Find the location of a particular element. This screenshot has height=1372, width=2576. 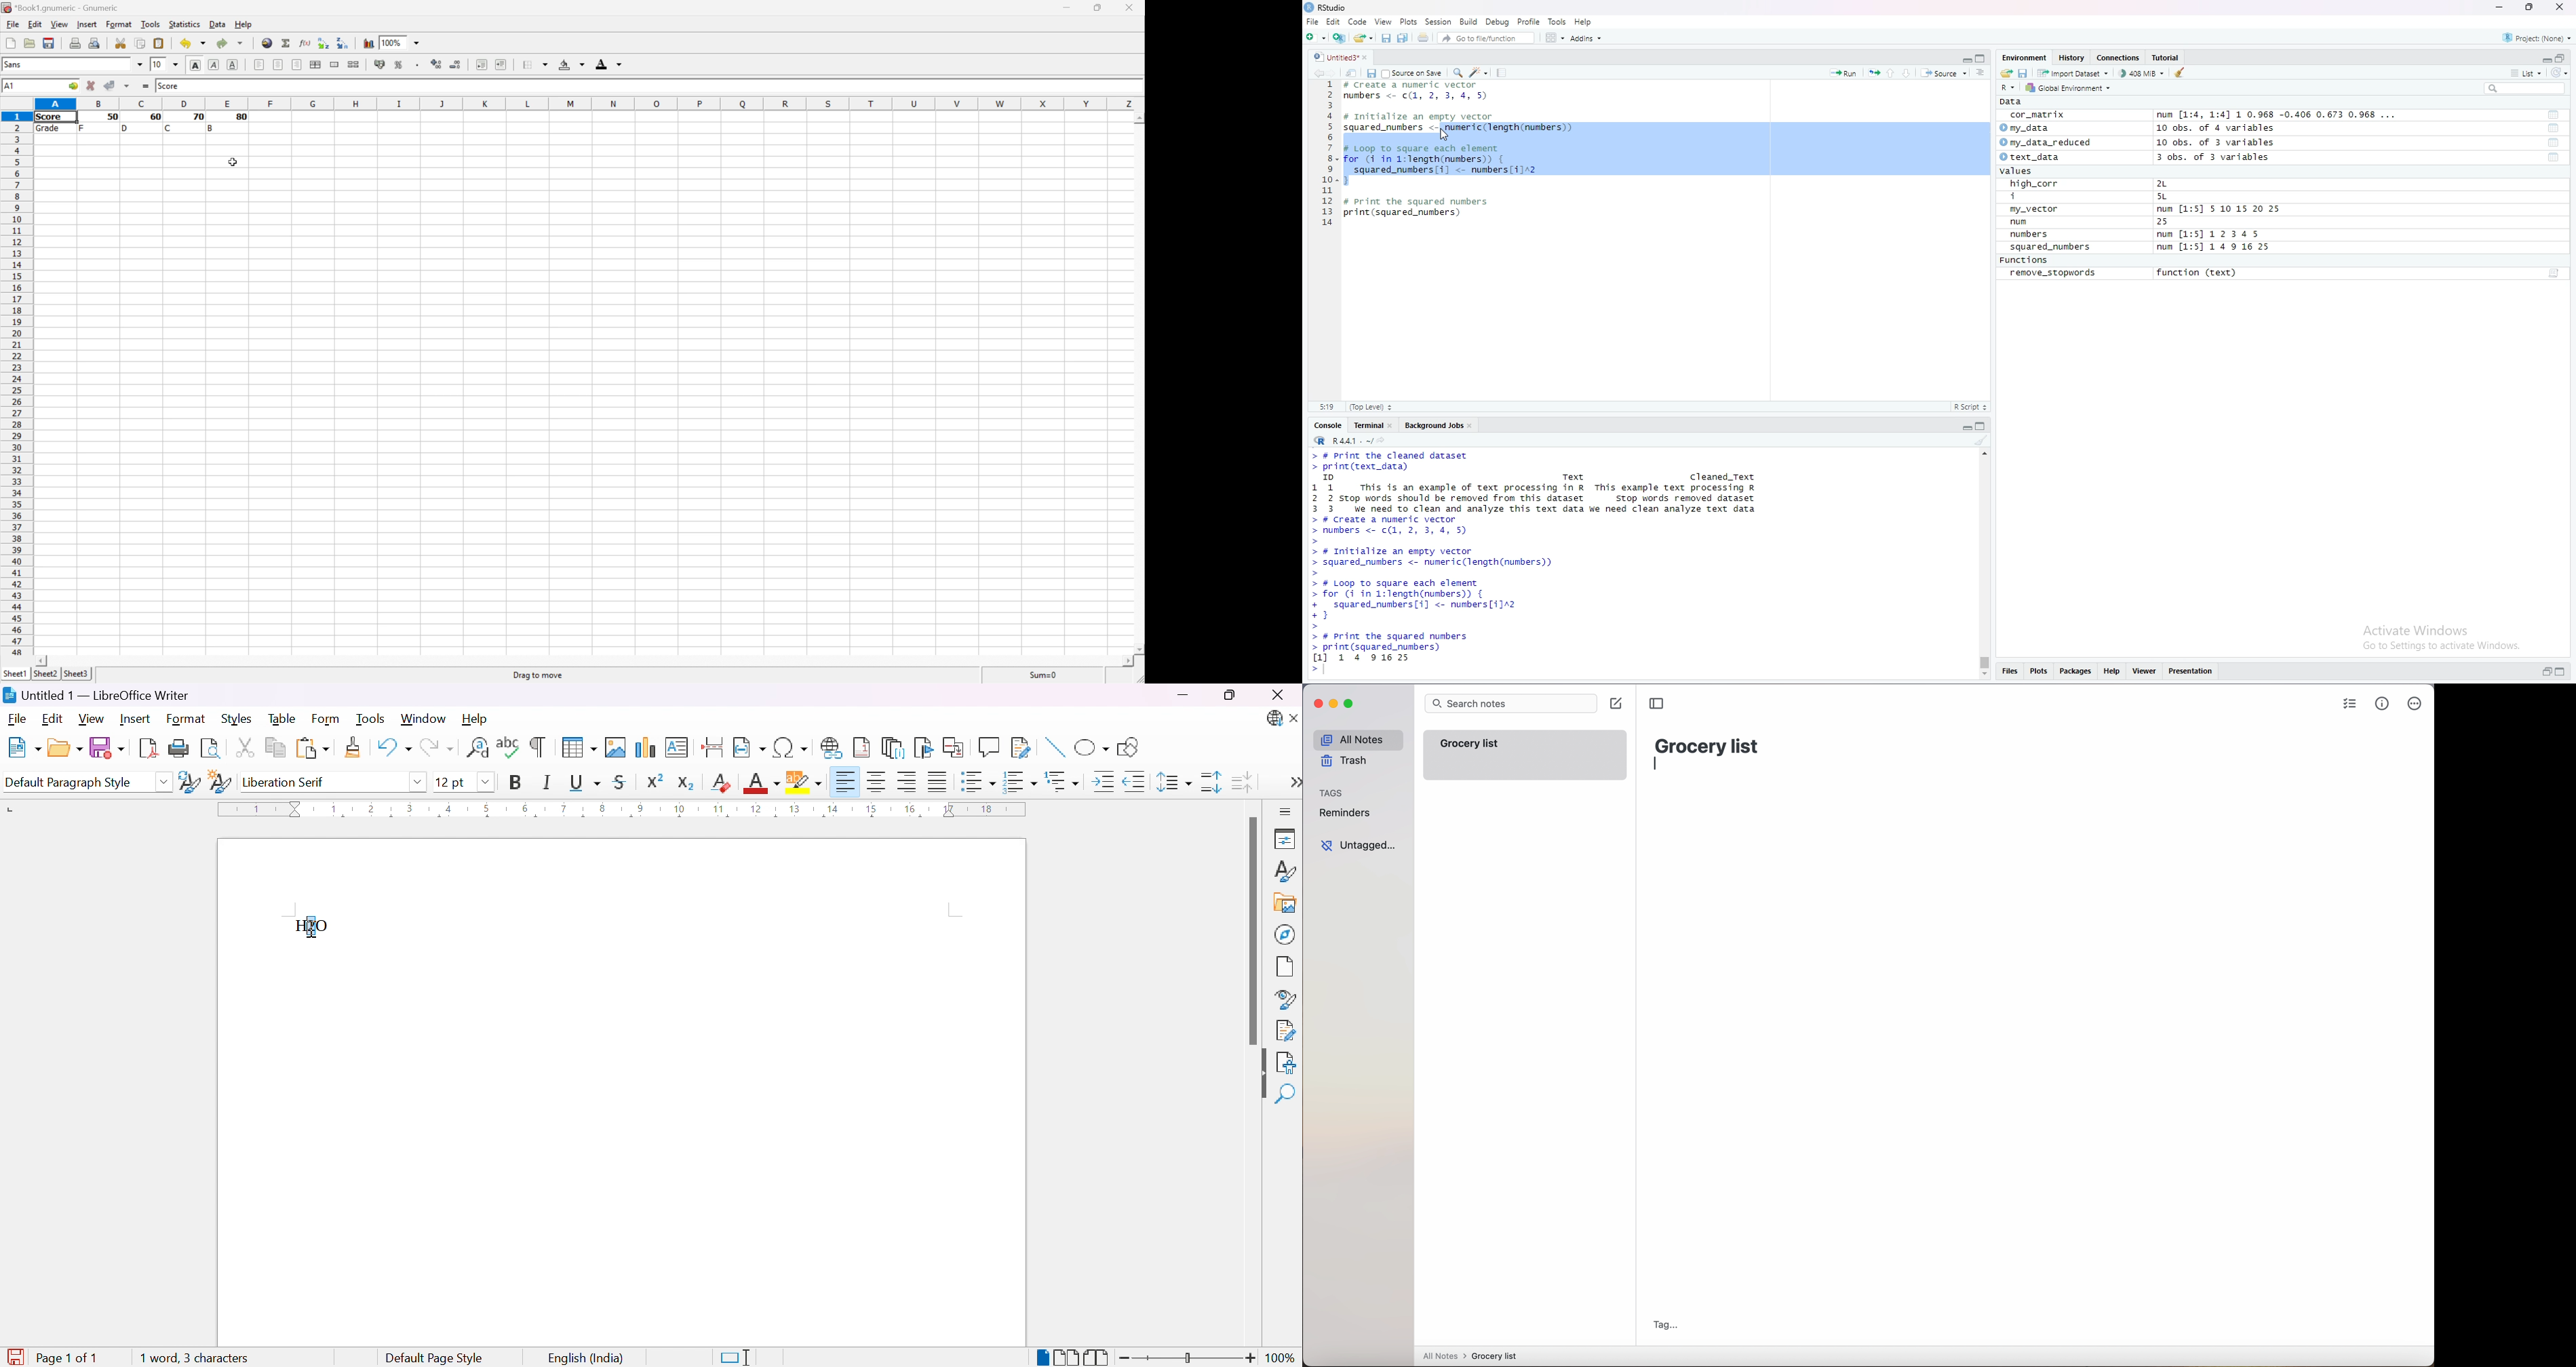

100% is located at coordinates (1281, 1358).